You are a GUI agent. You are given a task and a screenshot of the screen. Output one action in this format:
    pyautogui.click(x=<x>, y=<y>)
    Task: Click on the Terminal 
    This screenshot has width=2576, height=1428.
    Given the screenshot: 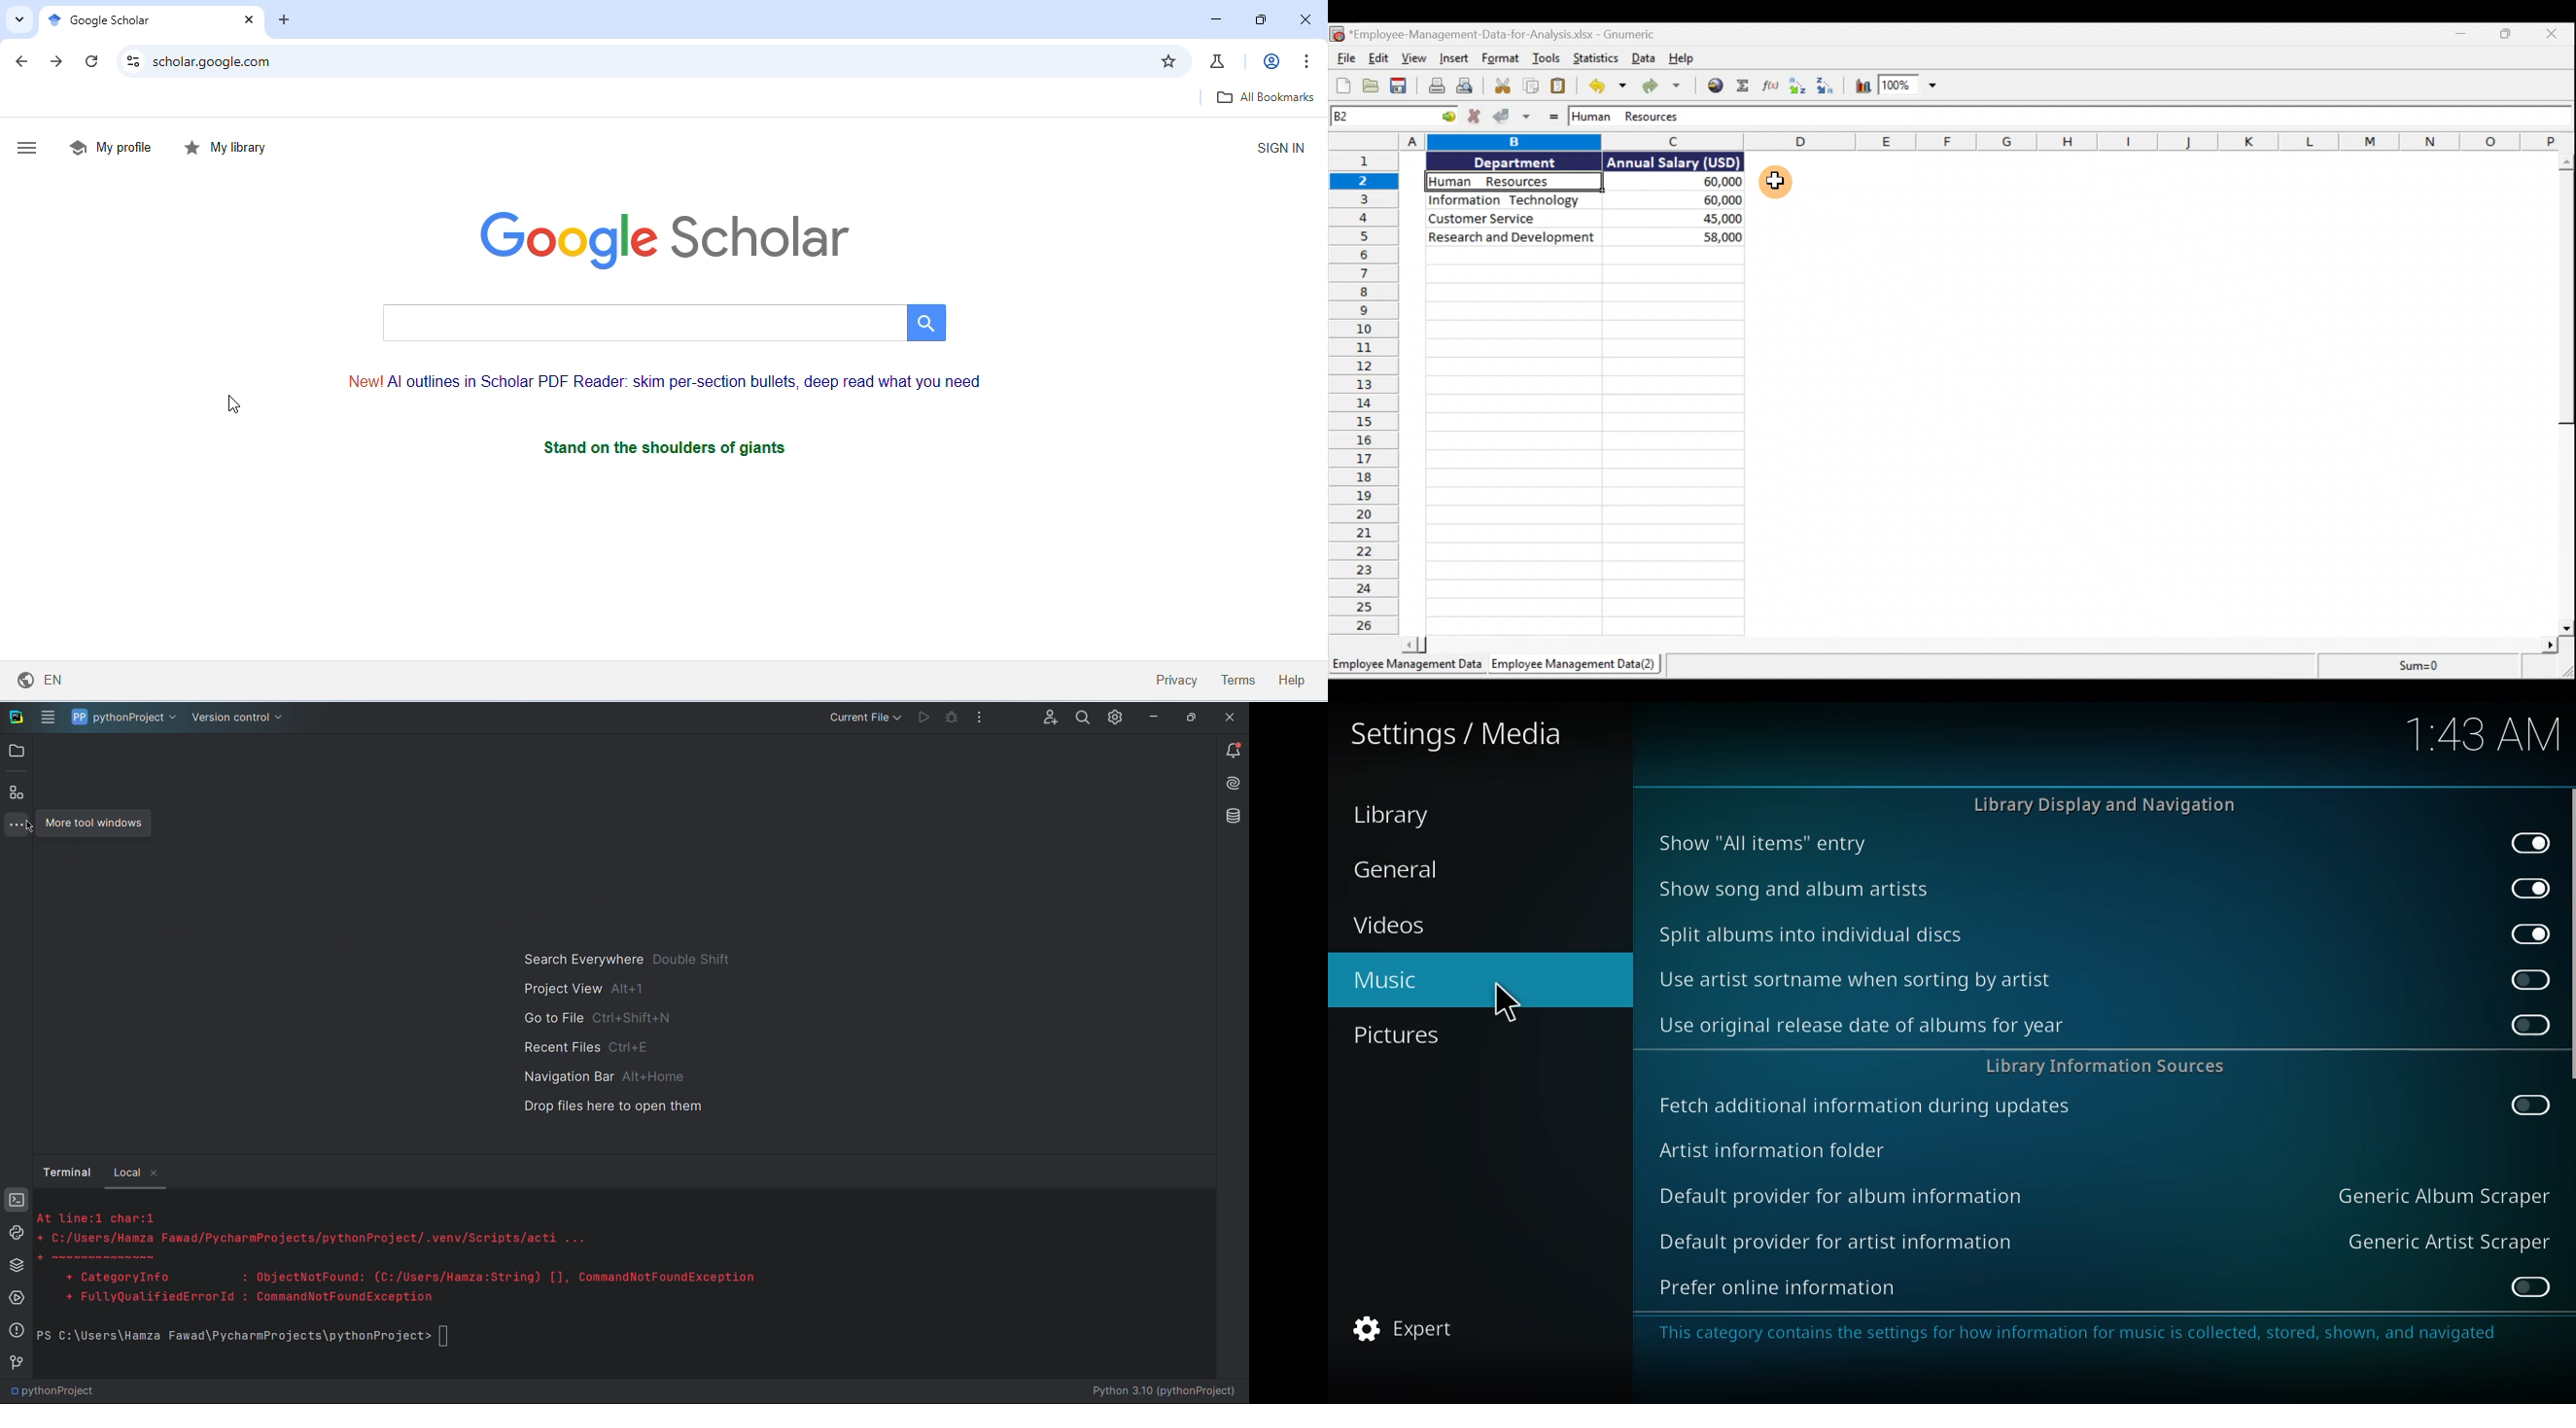 What is the action you would take?
    pyautogui.click(x=64, y=1172)
    